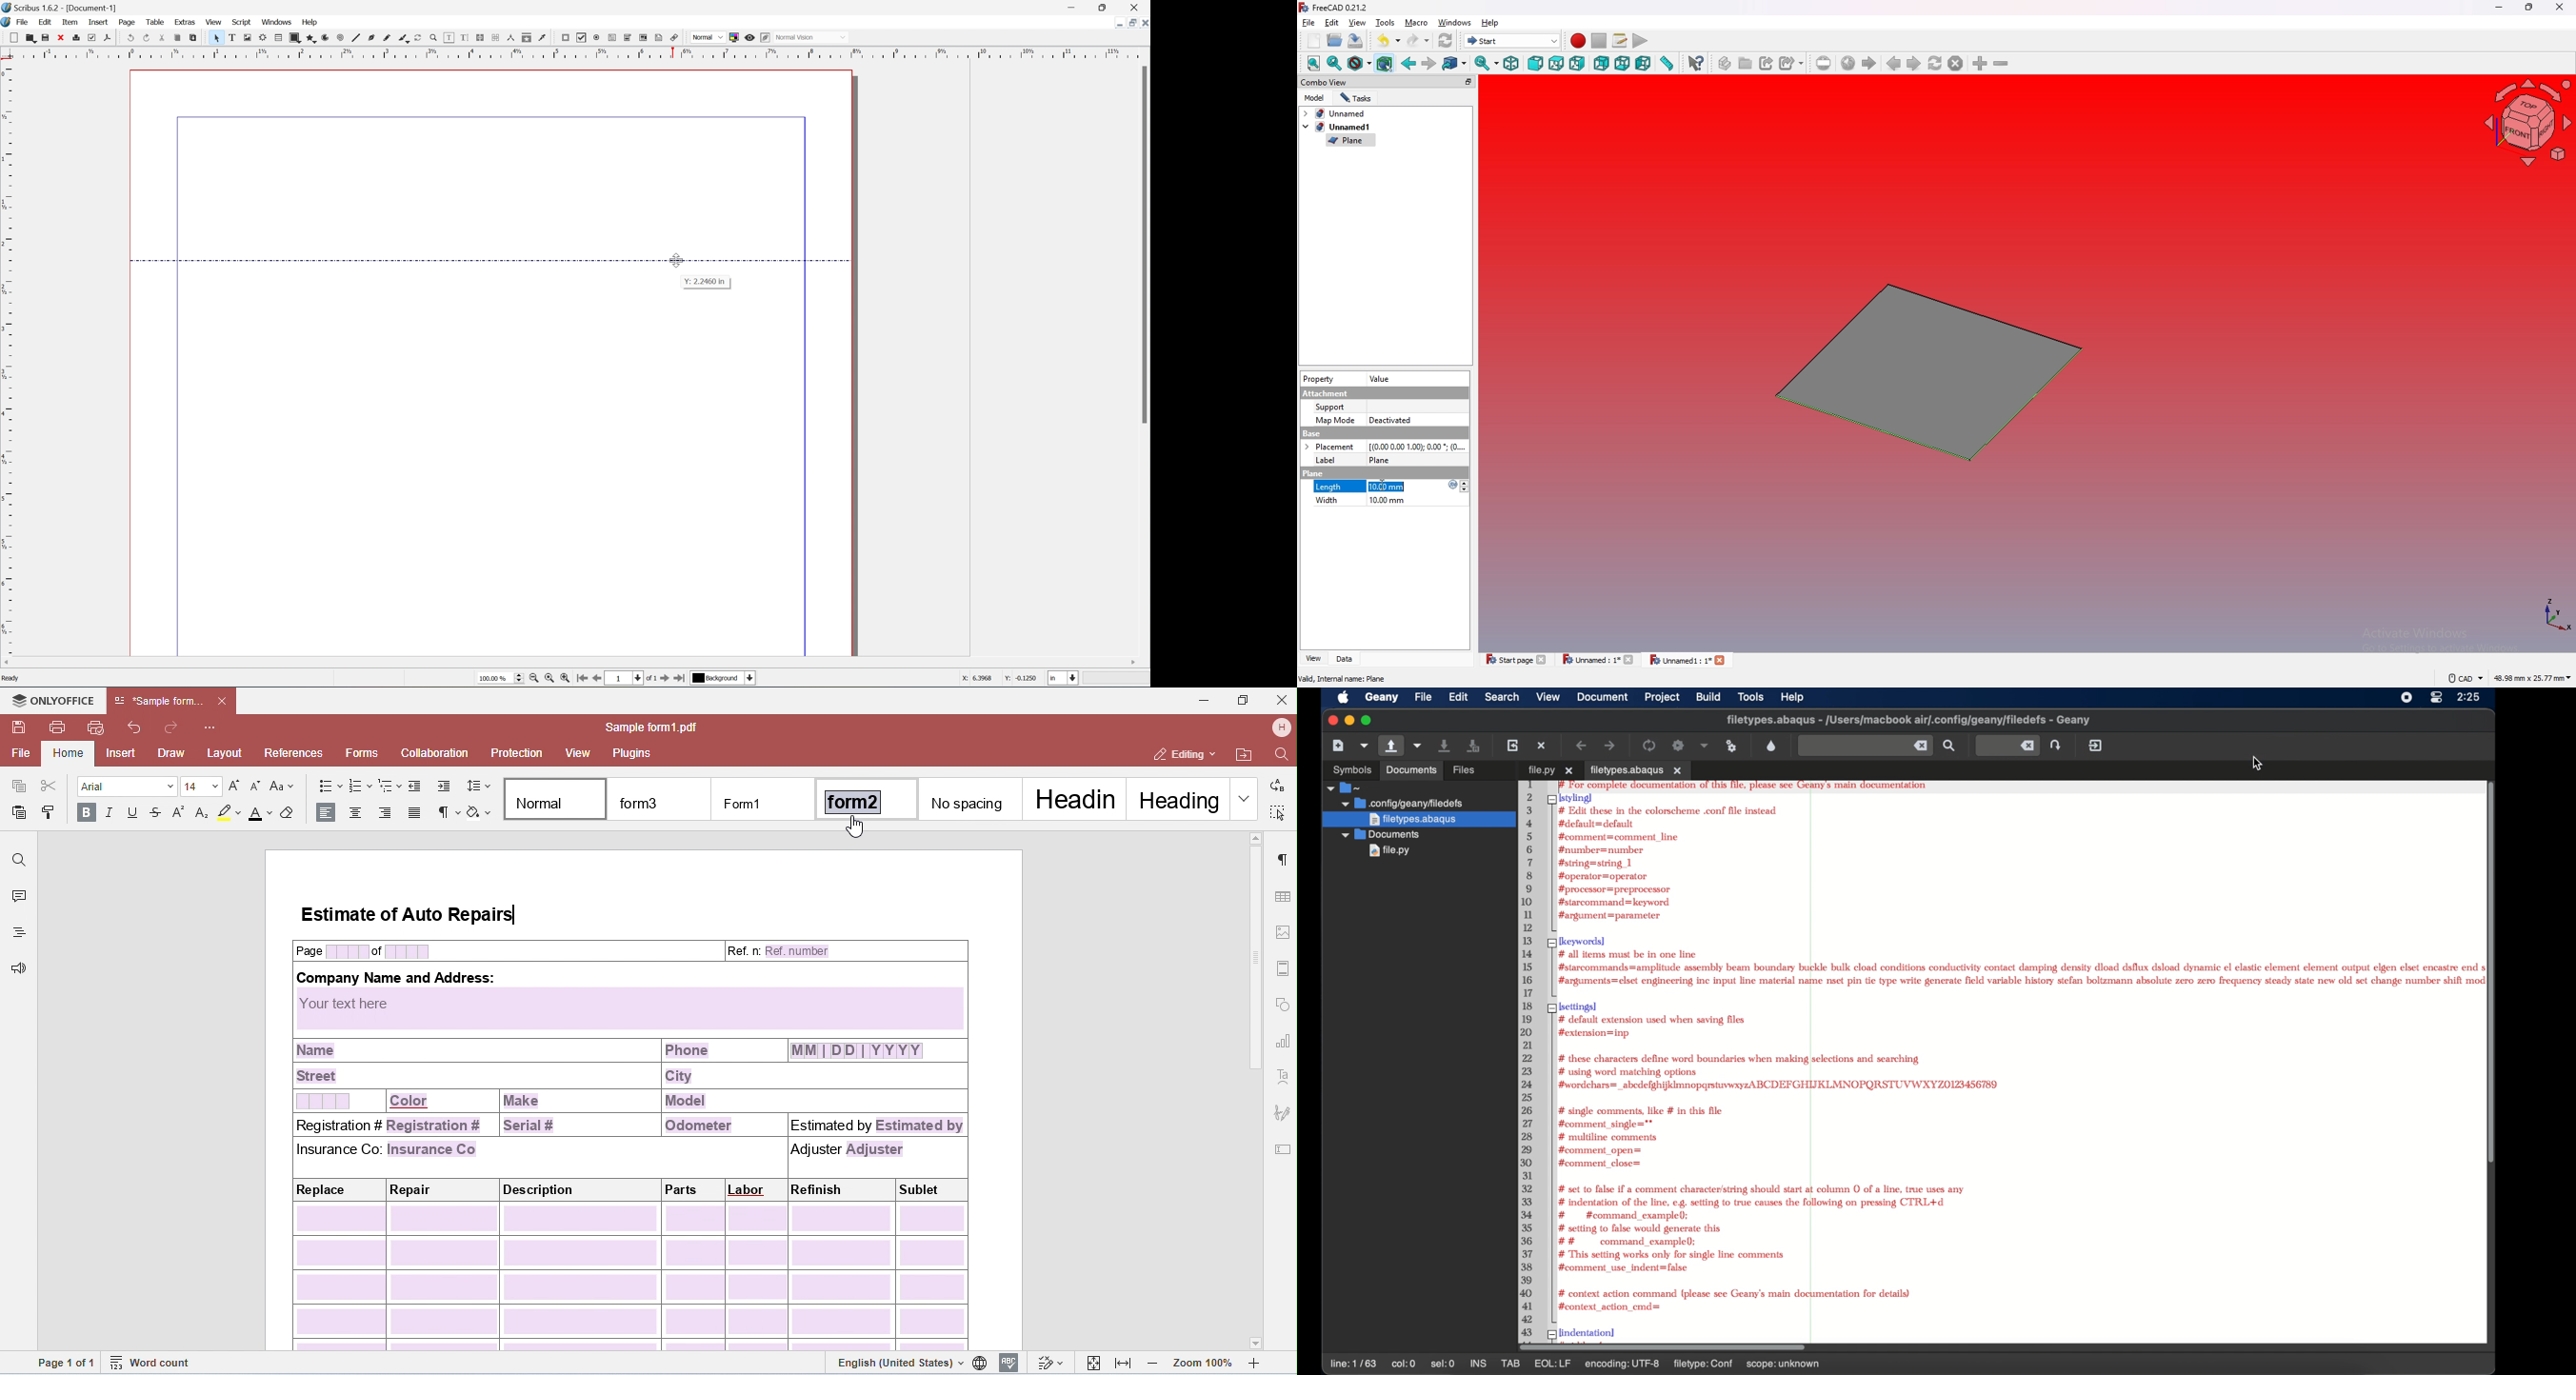 This screenshot has width=2576, height=1400. I want to click on refresh, so click(1446, 41).